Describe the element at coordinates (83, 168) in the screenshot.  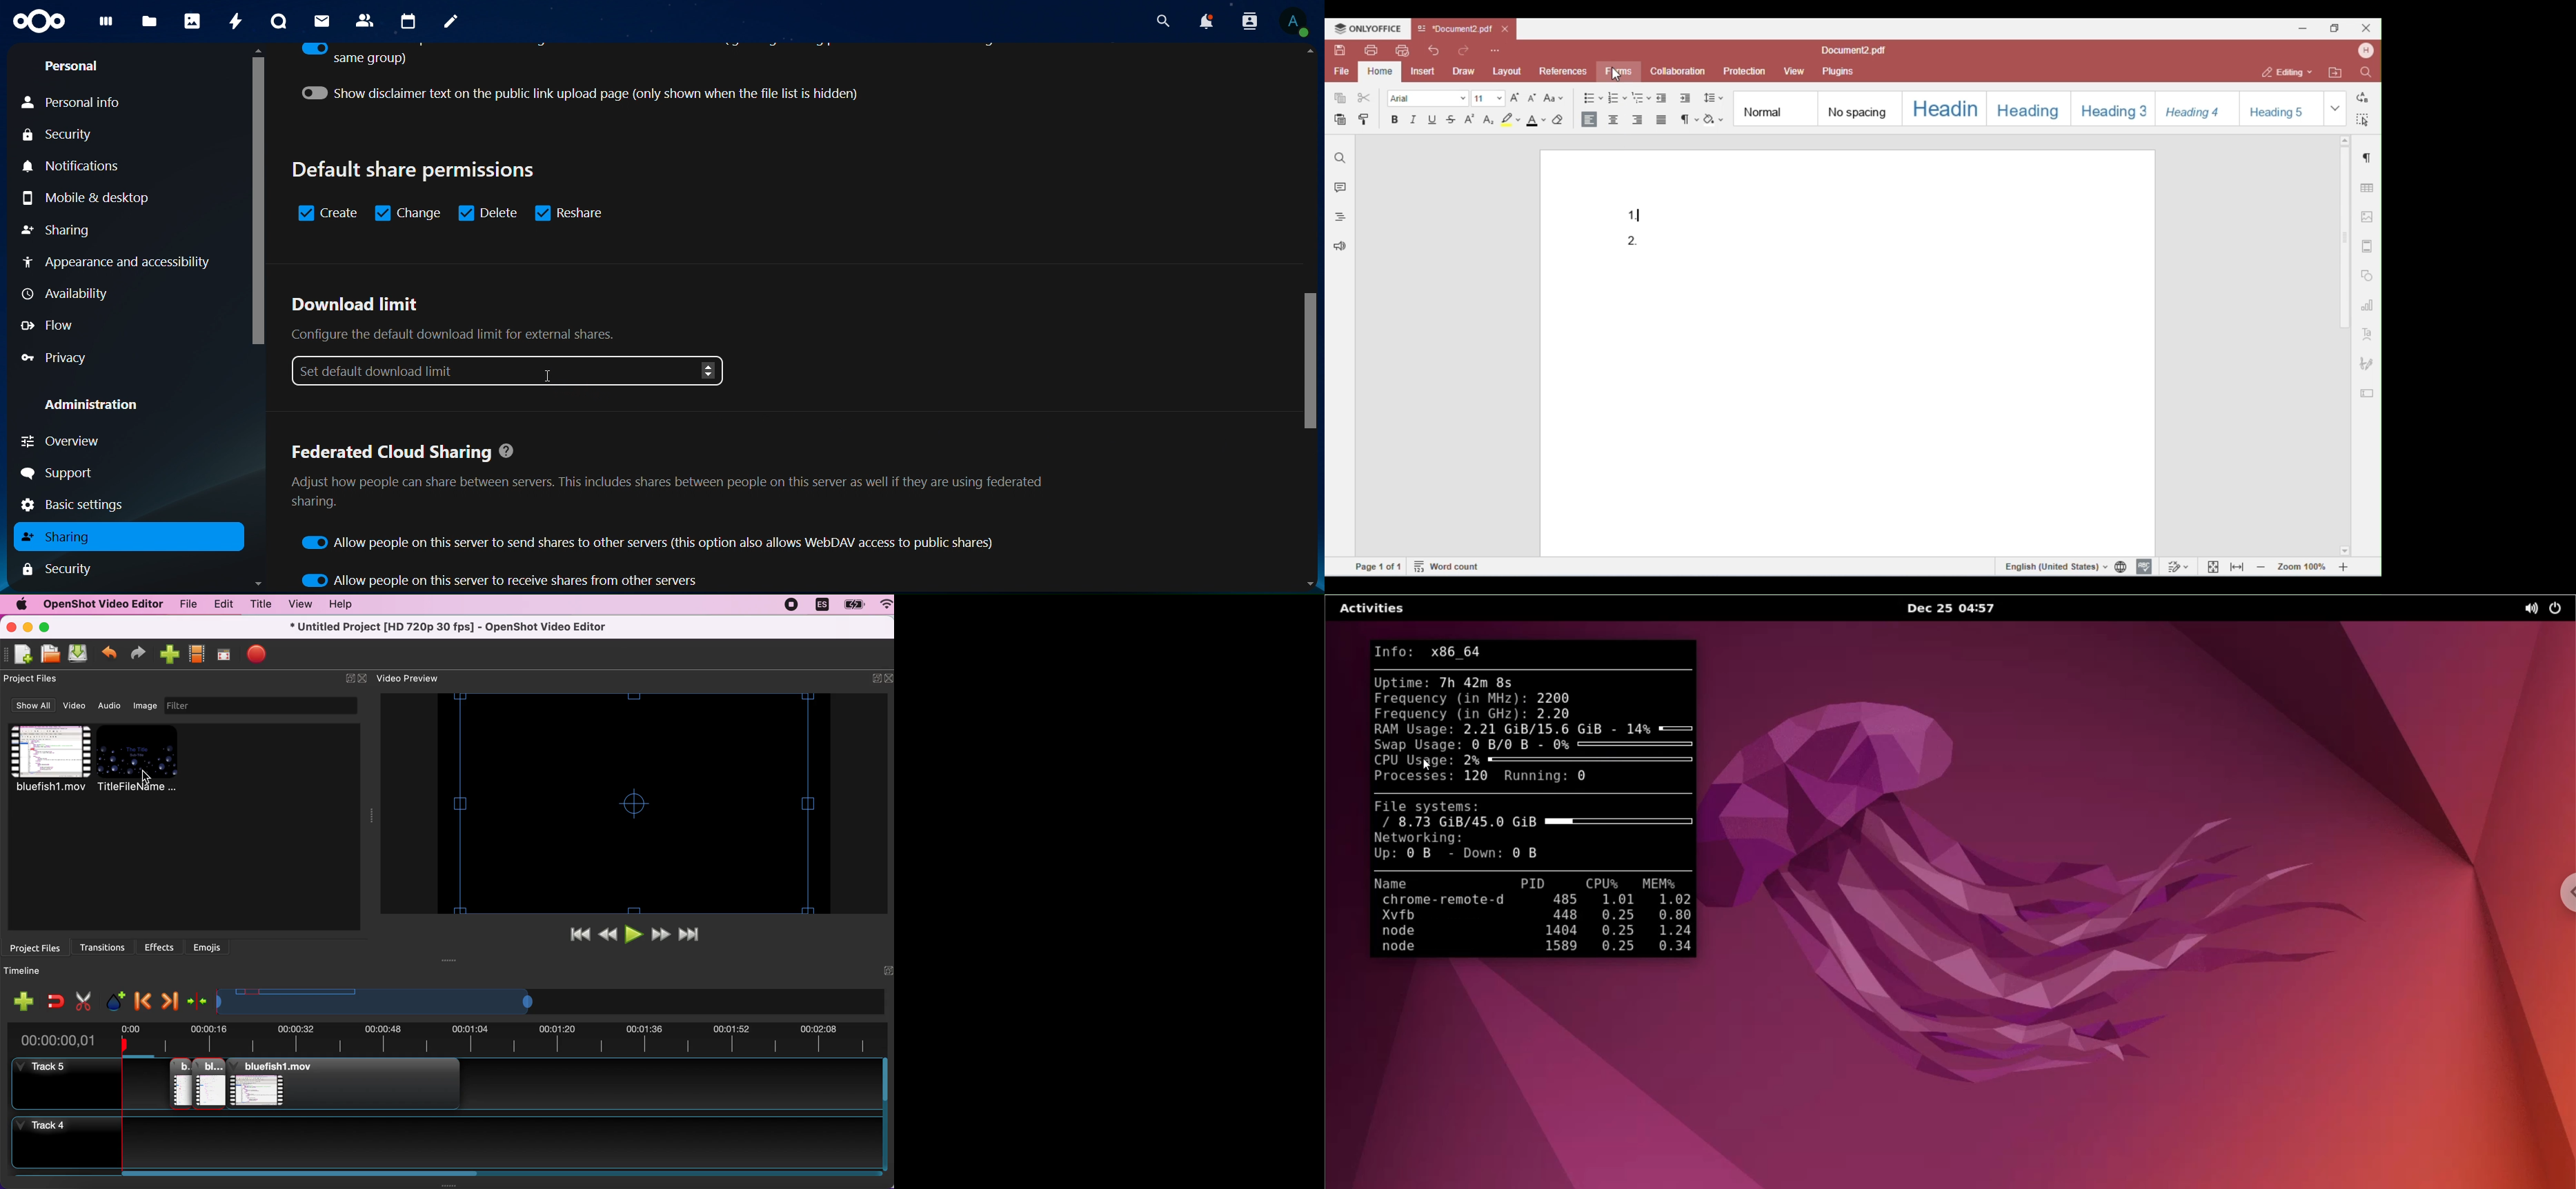
I see `notifications` at that location.